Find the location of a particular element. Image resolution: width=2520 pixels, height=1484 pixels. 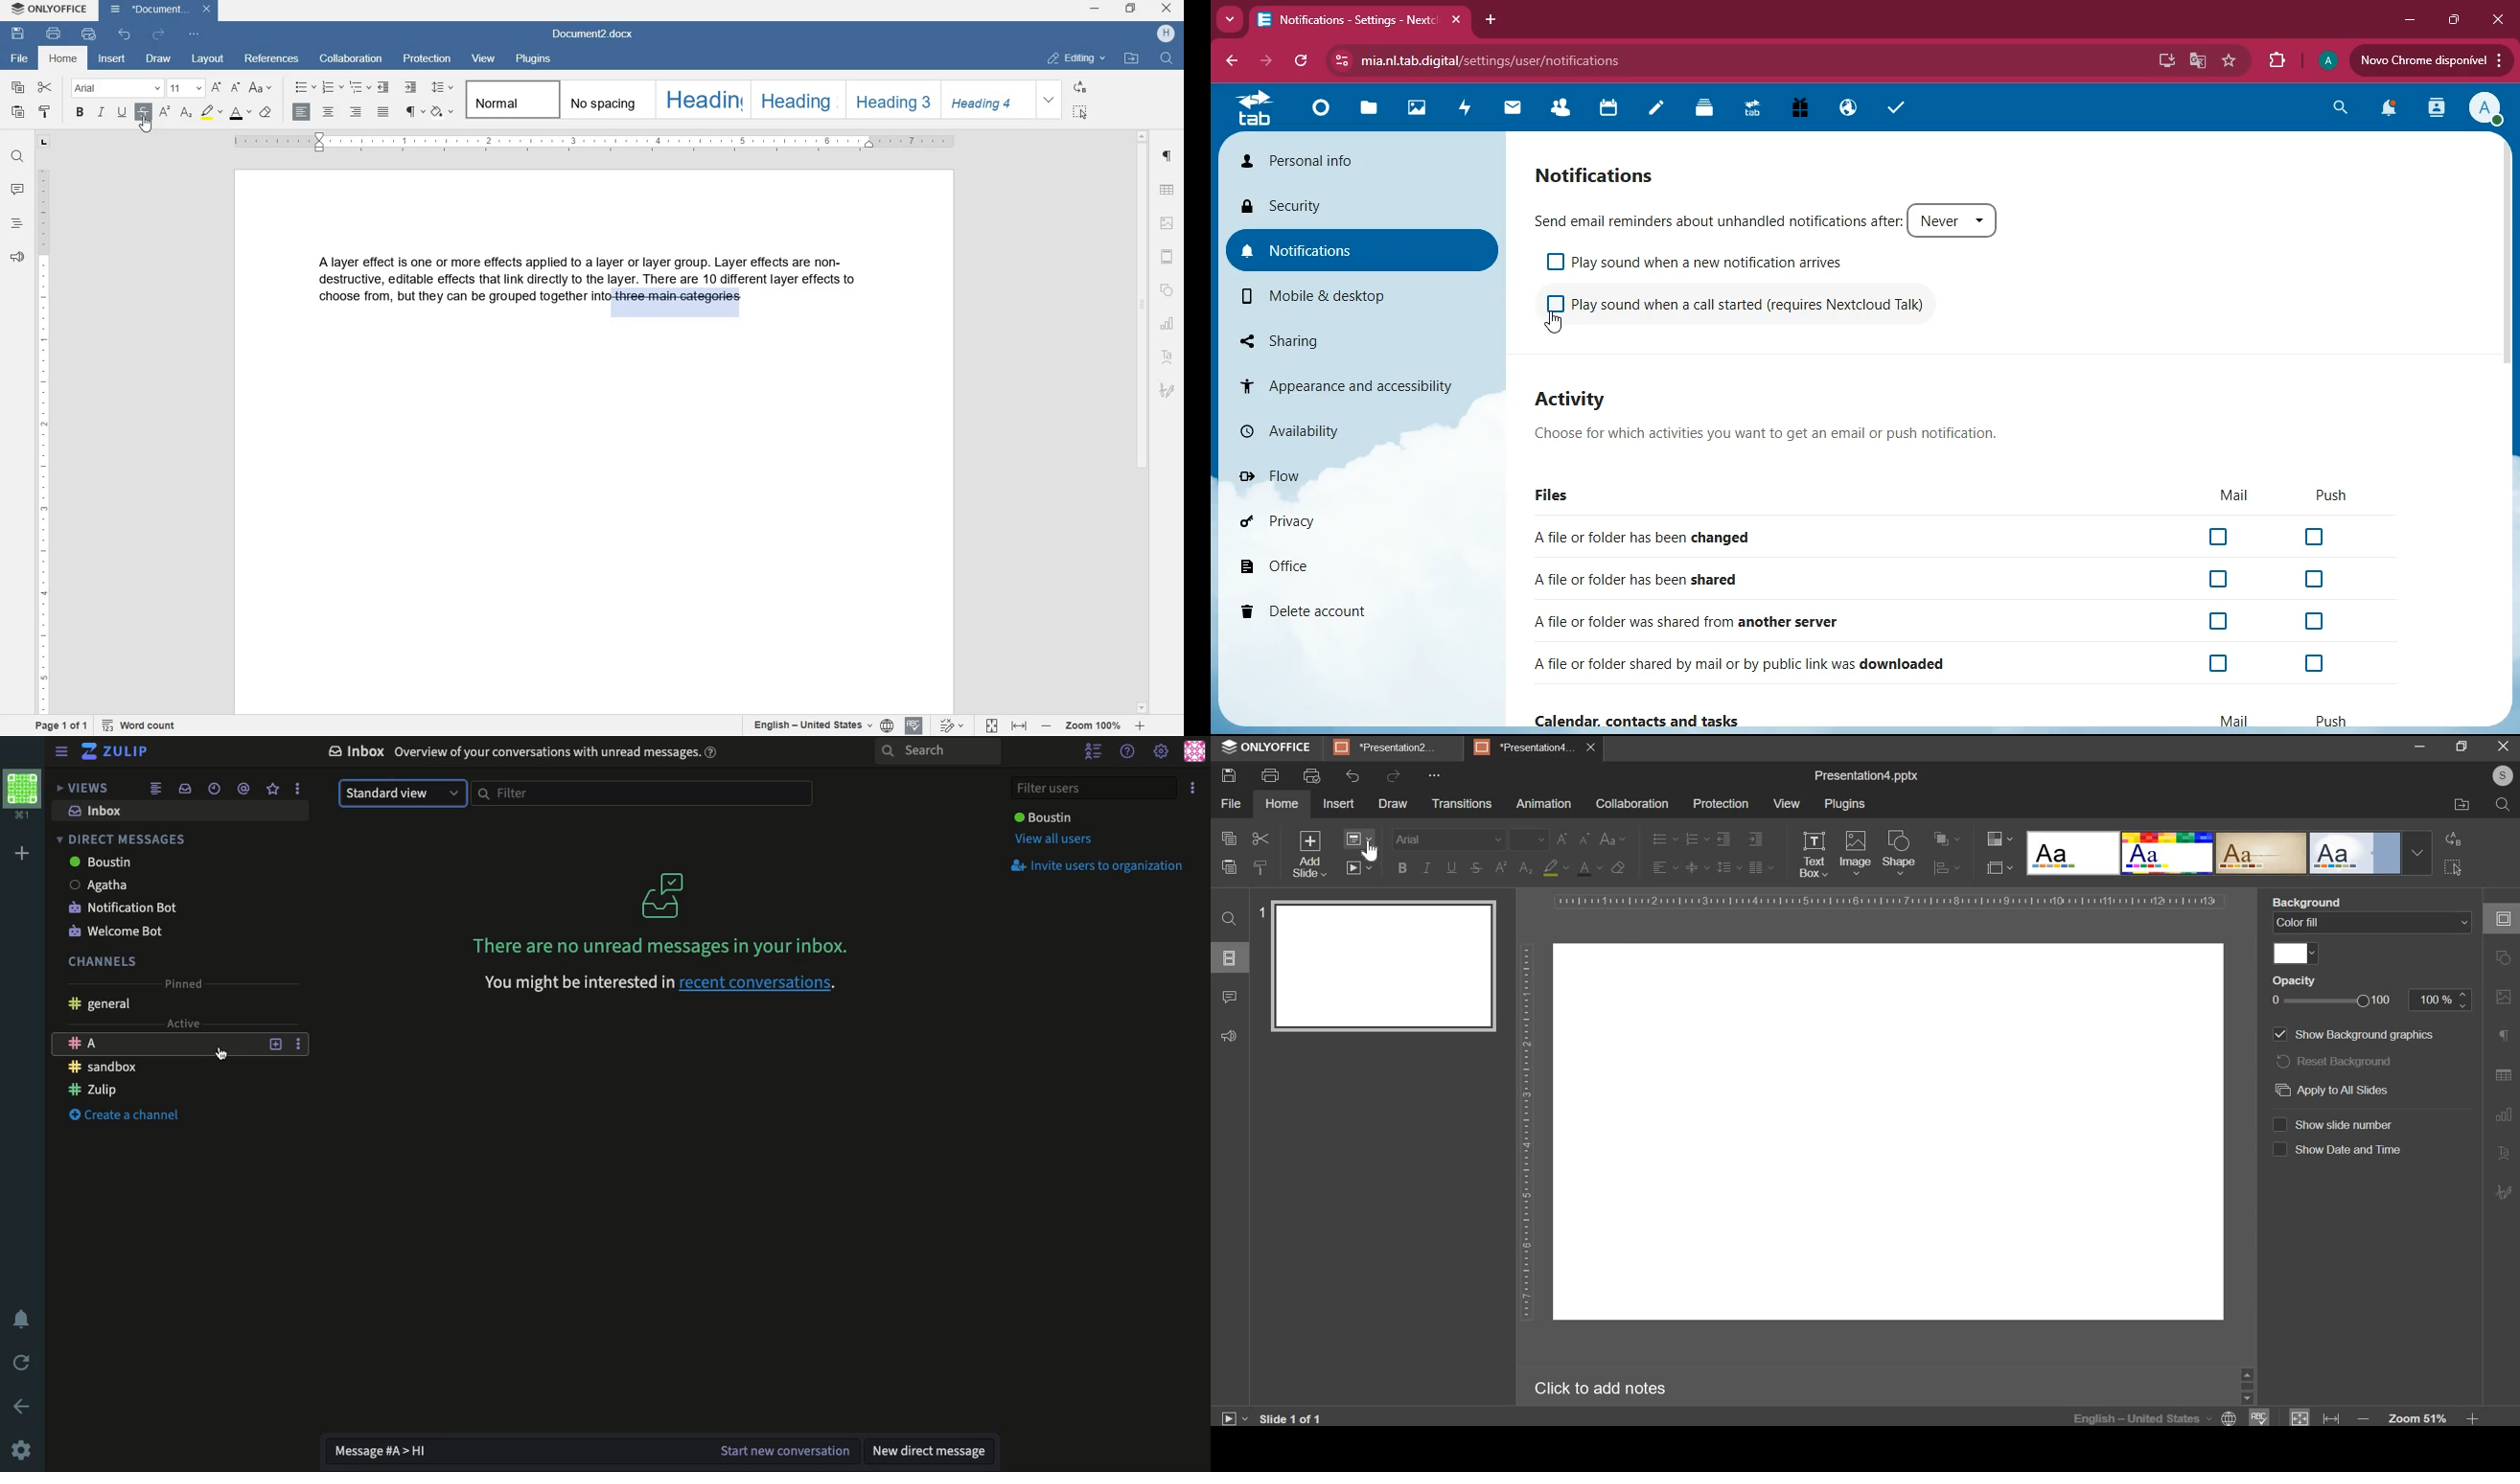

align right is located at coordinates (358, 113).